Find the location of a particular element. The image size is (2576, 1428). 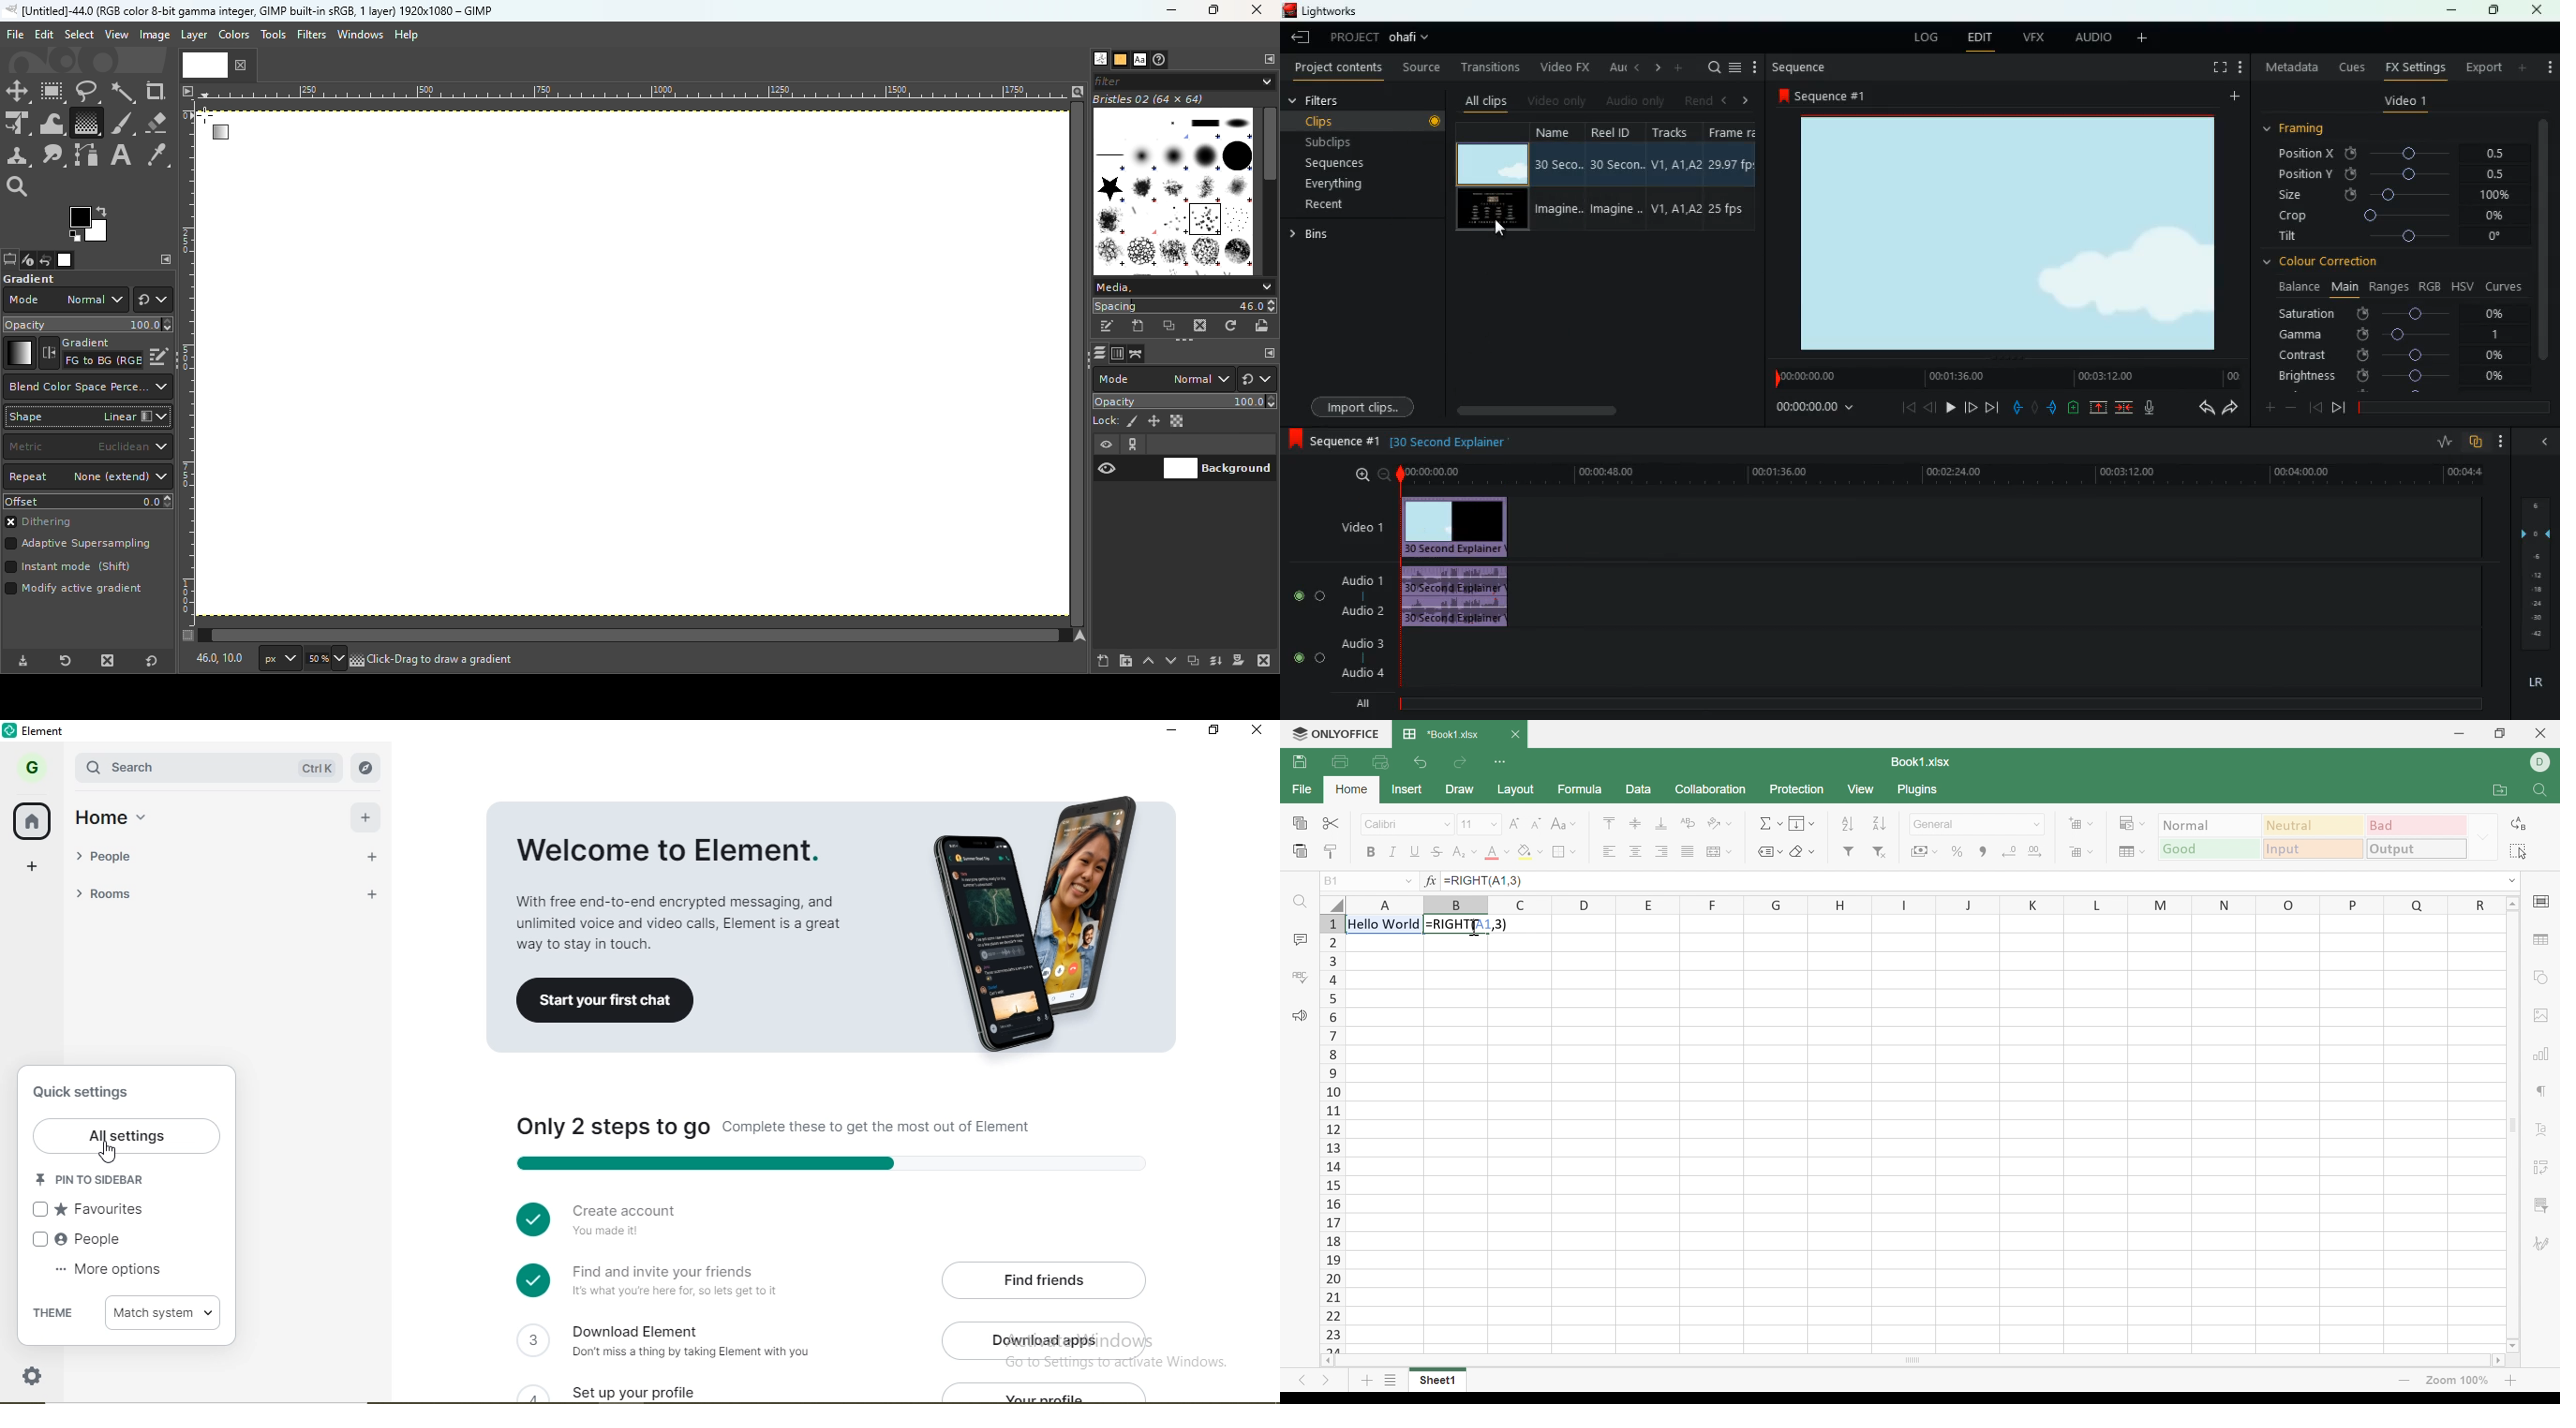

saturation is located at coordinates (2396, 313).